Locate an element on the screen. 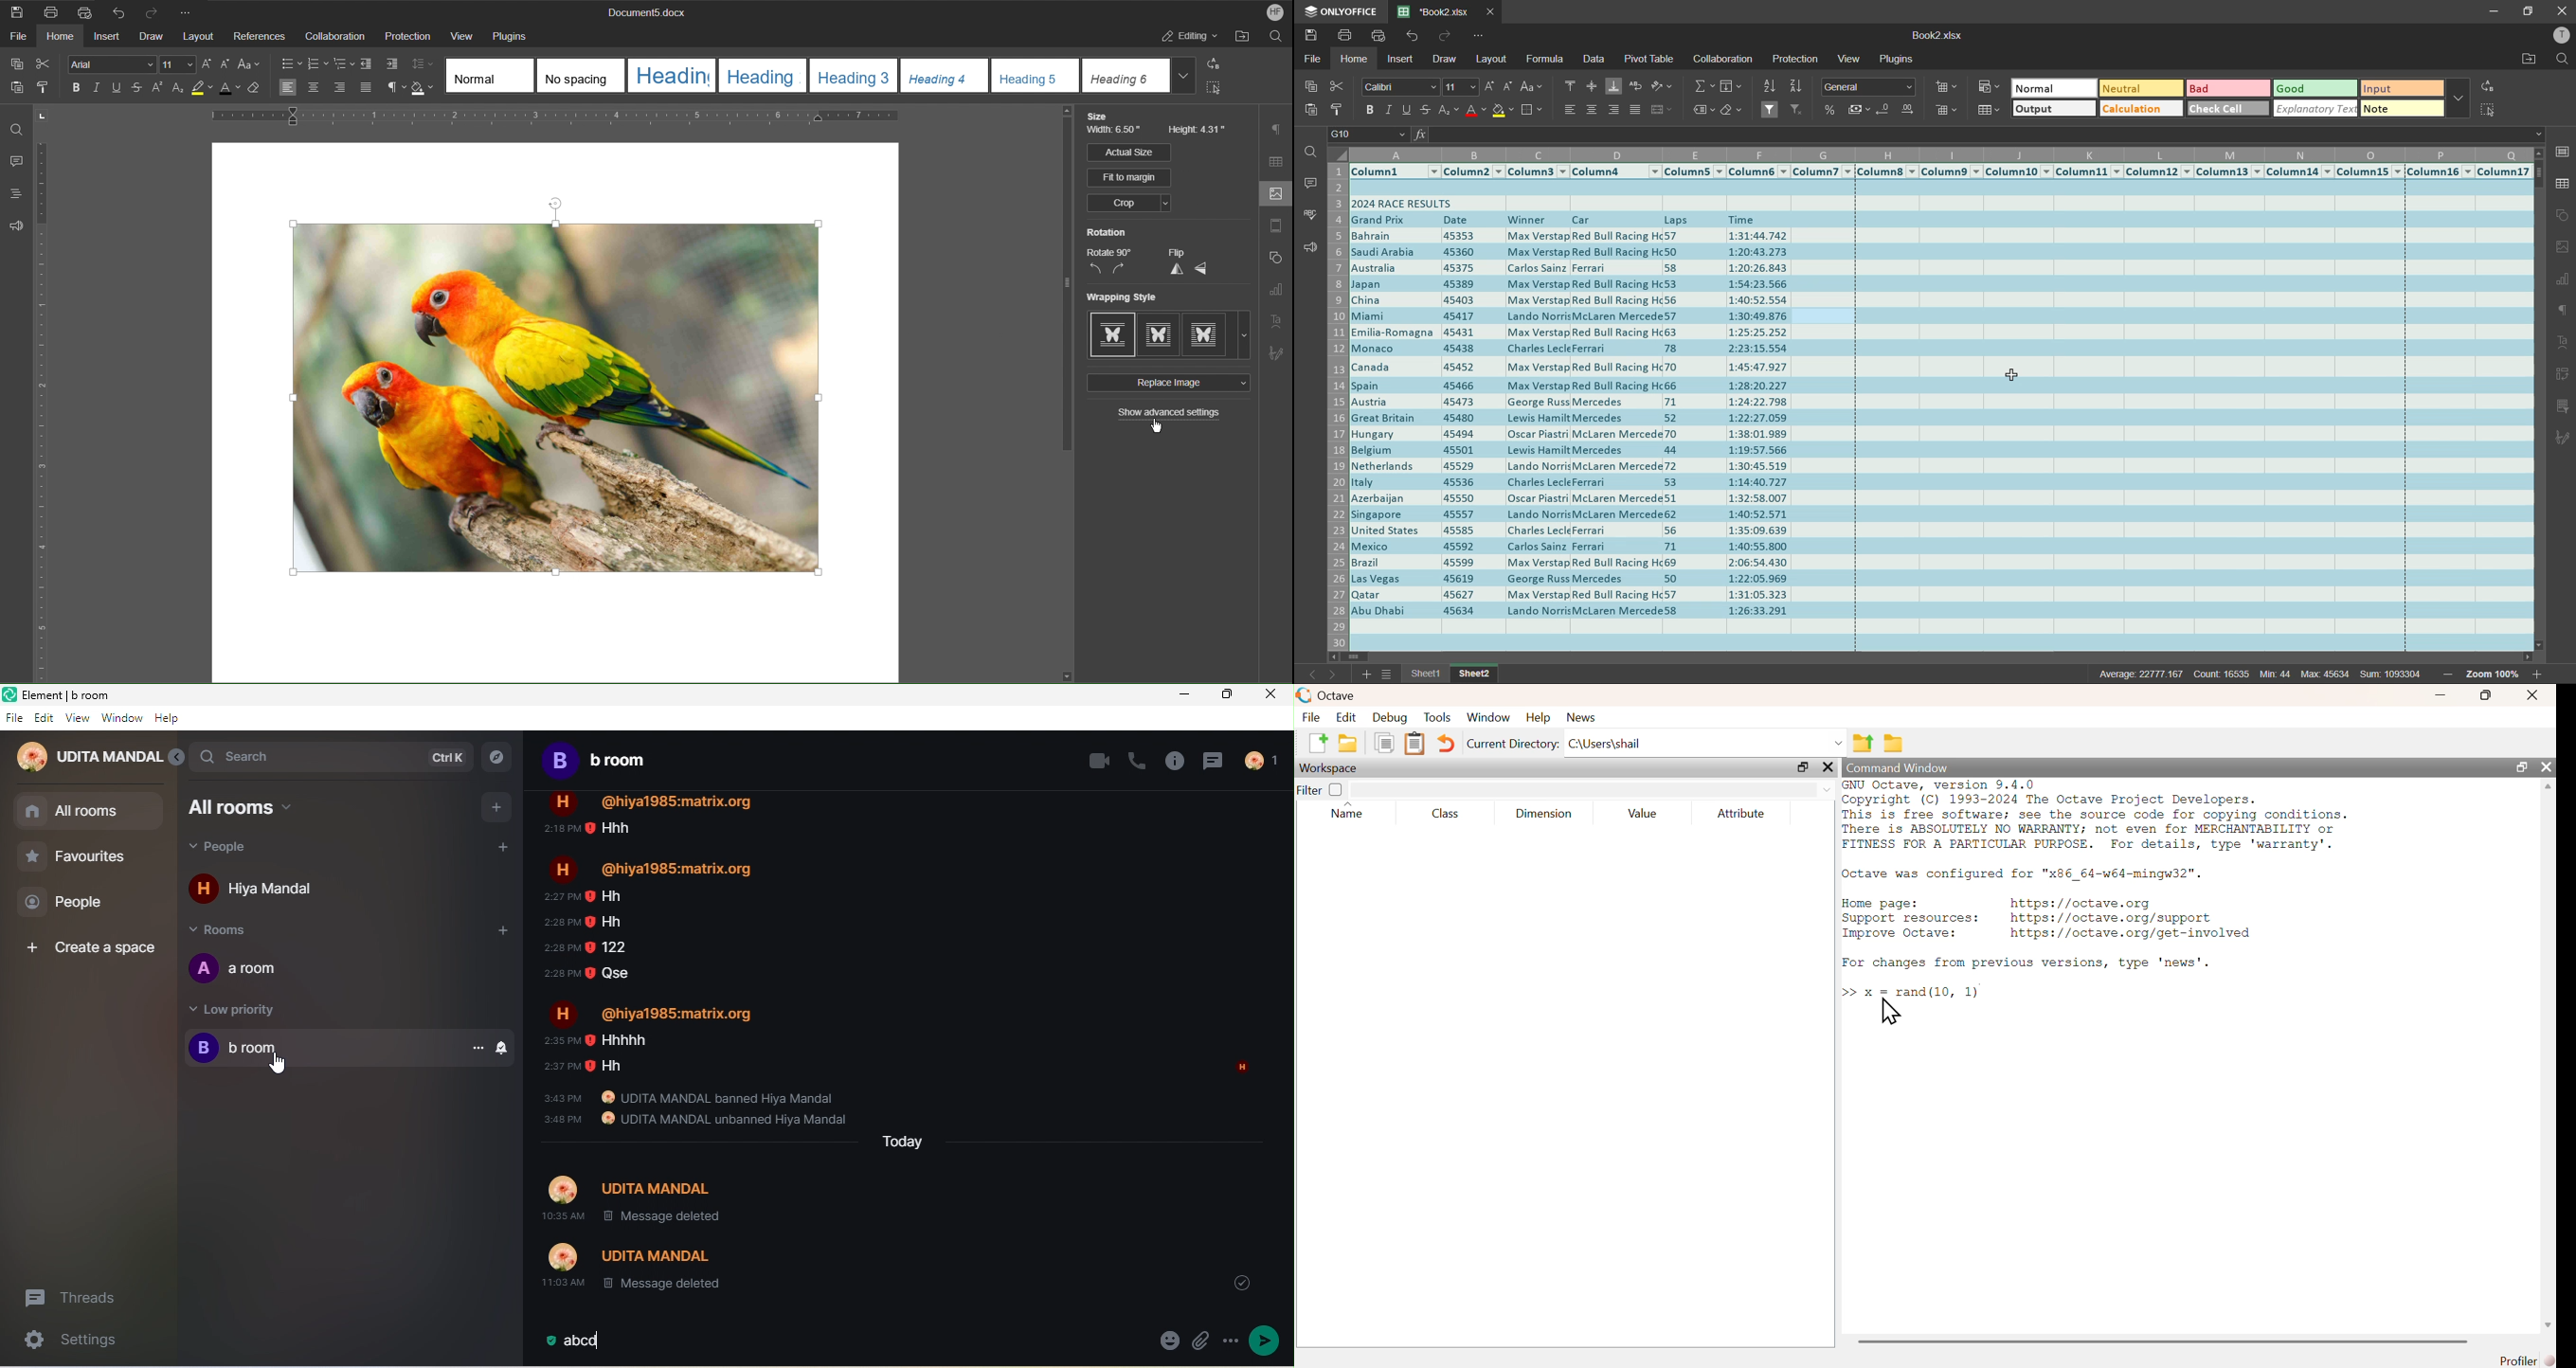 The image size is (2576, 1372). Non-Printing Characters is located at coordinates (391, 88).